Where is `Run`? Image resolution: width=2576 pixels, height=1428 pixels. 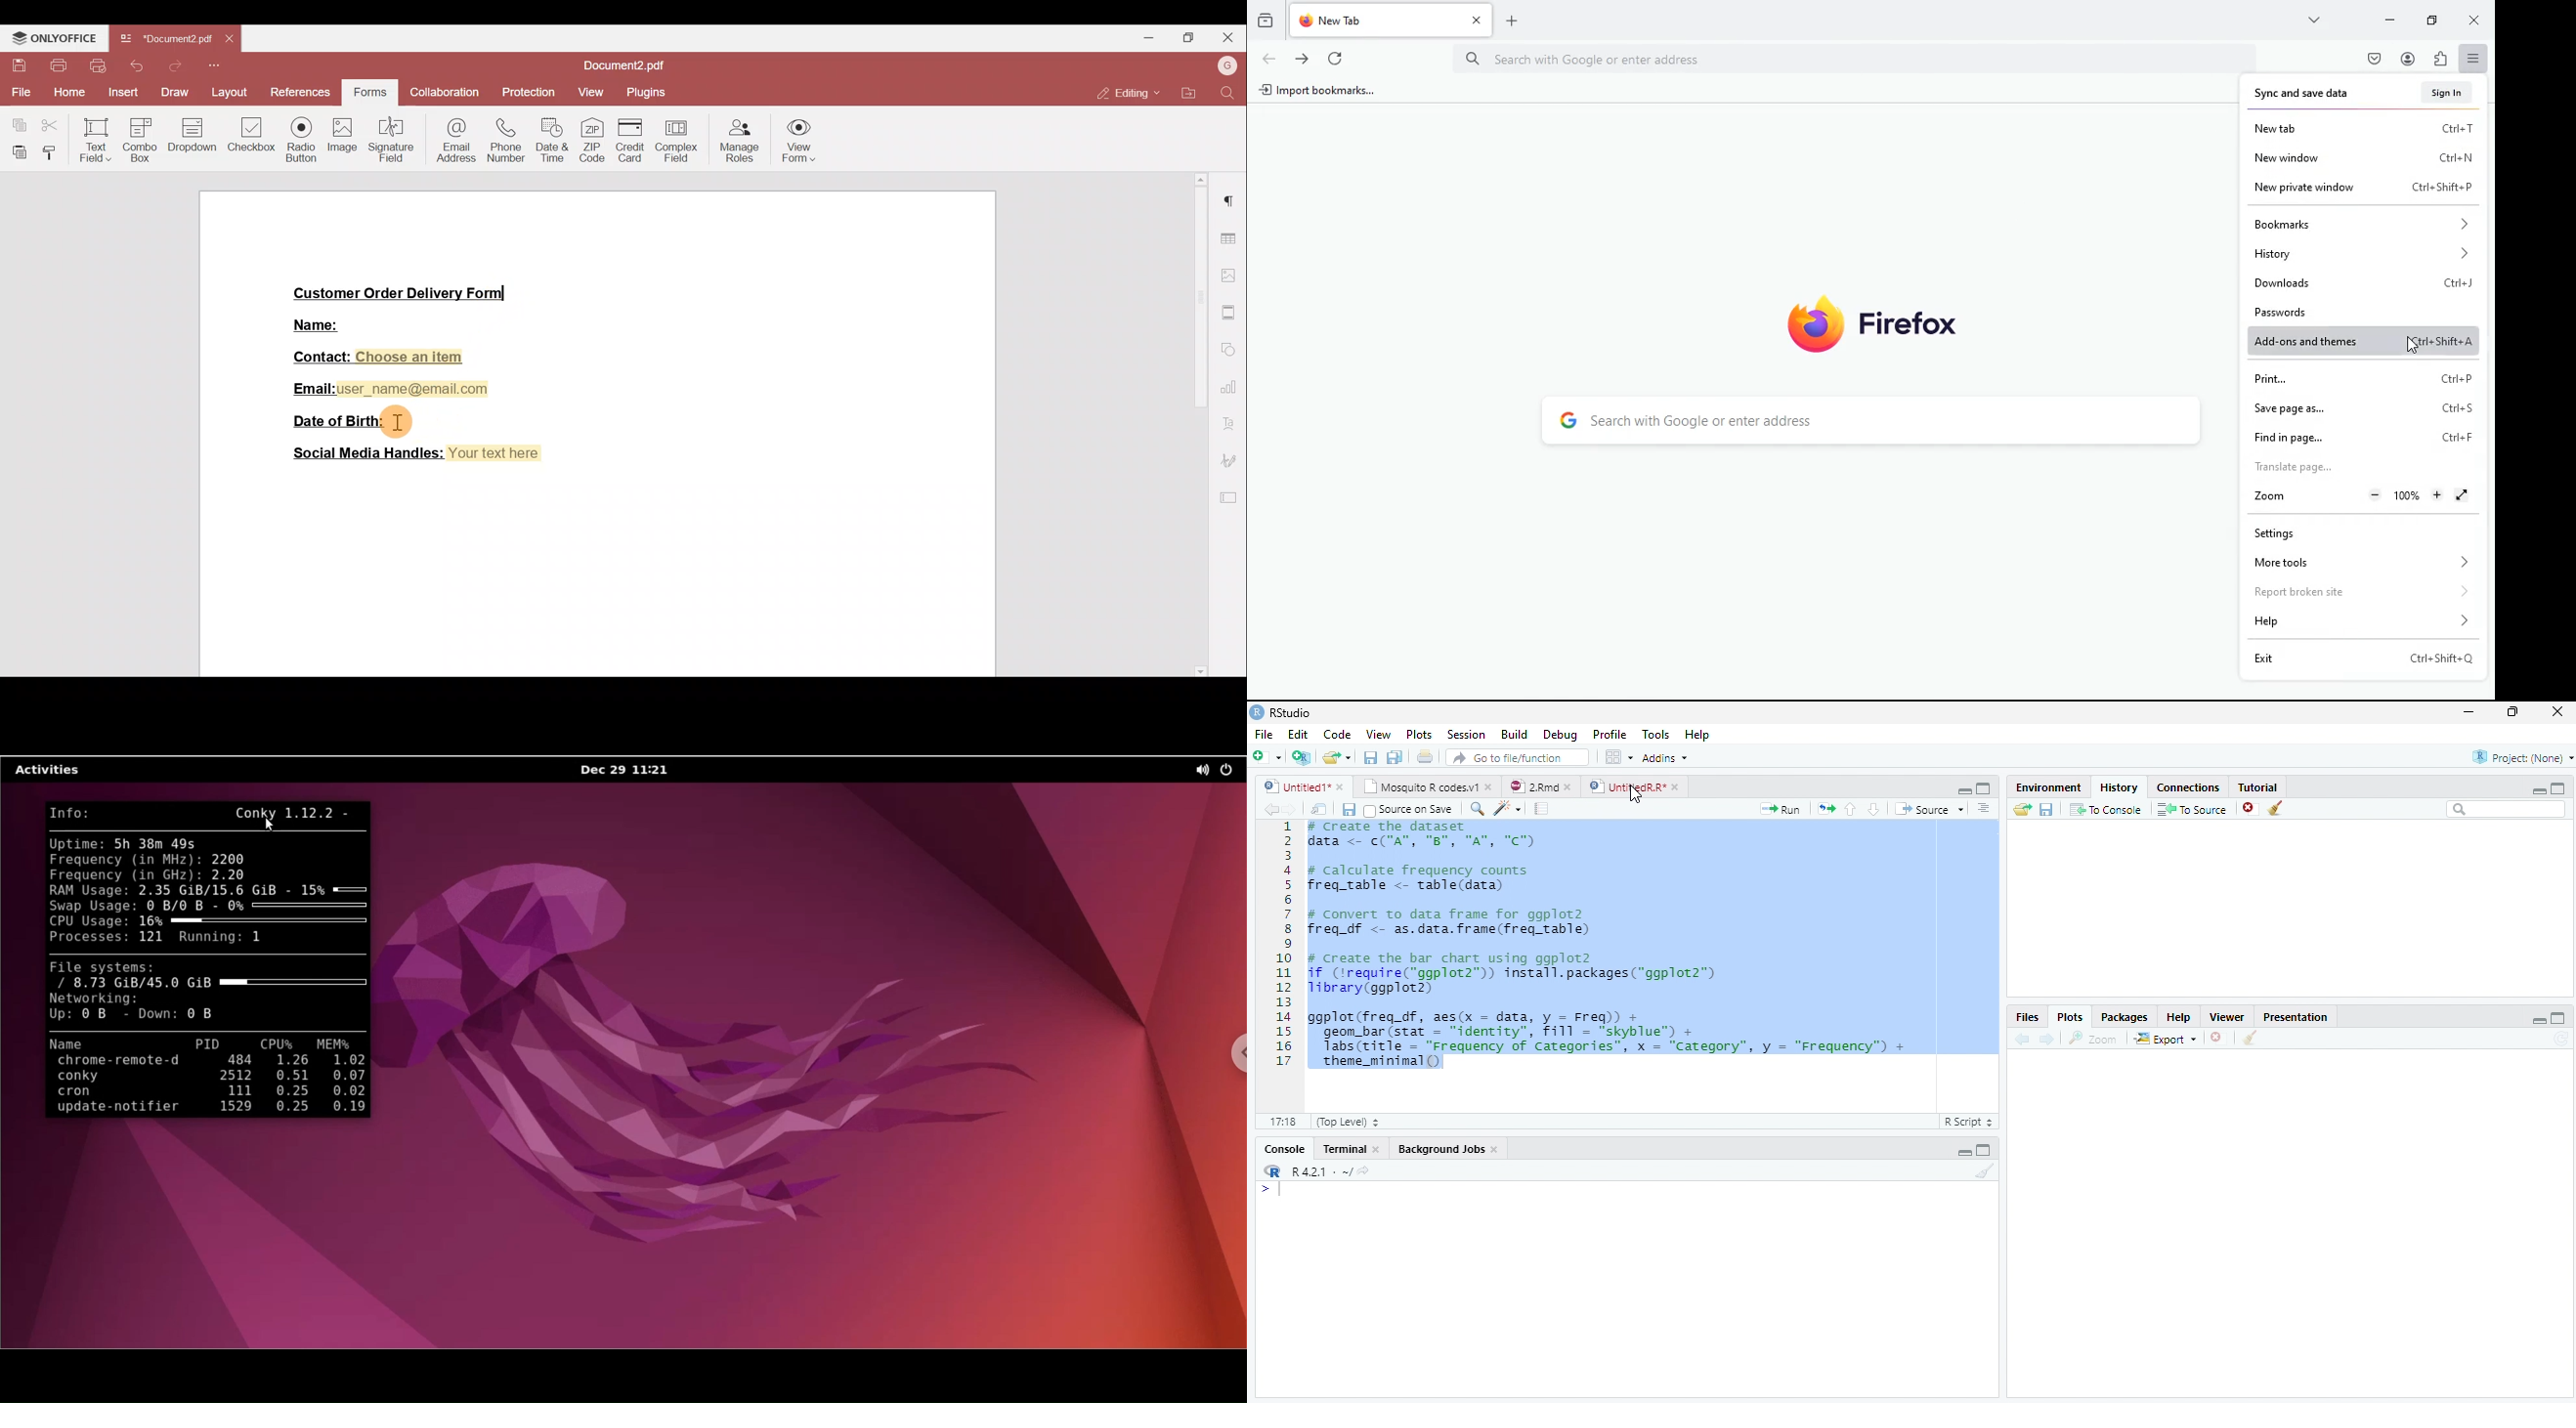
Run is located at coordinates (1783, 809).